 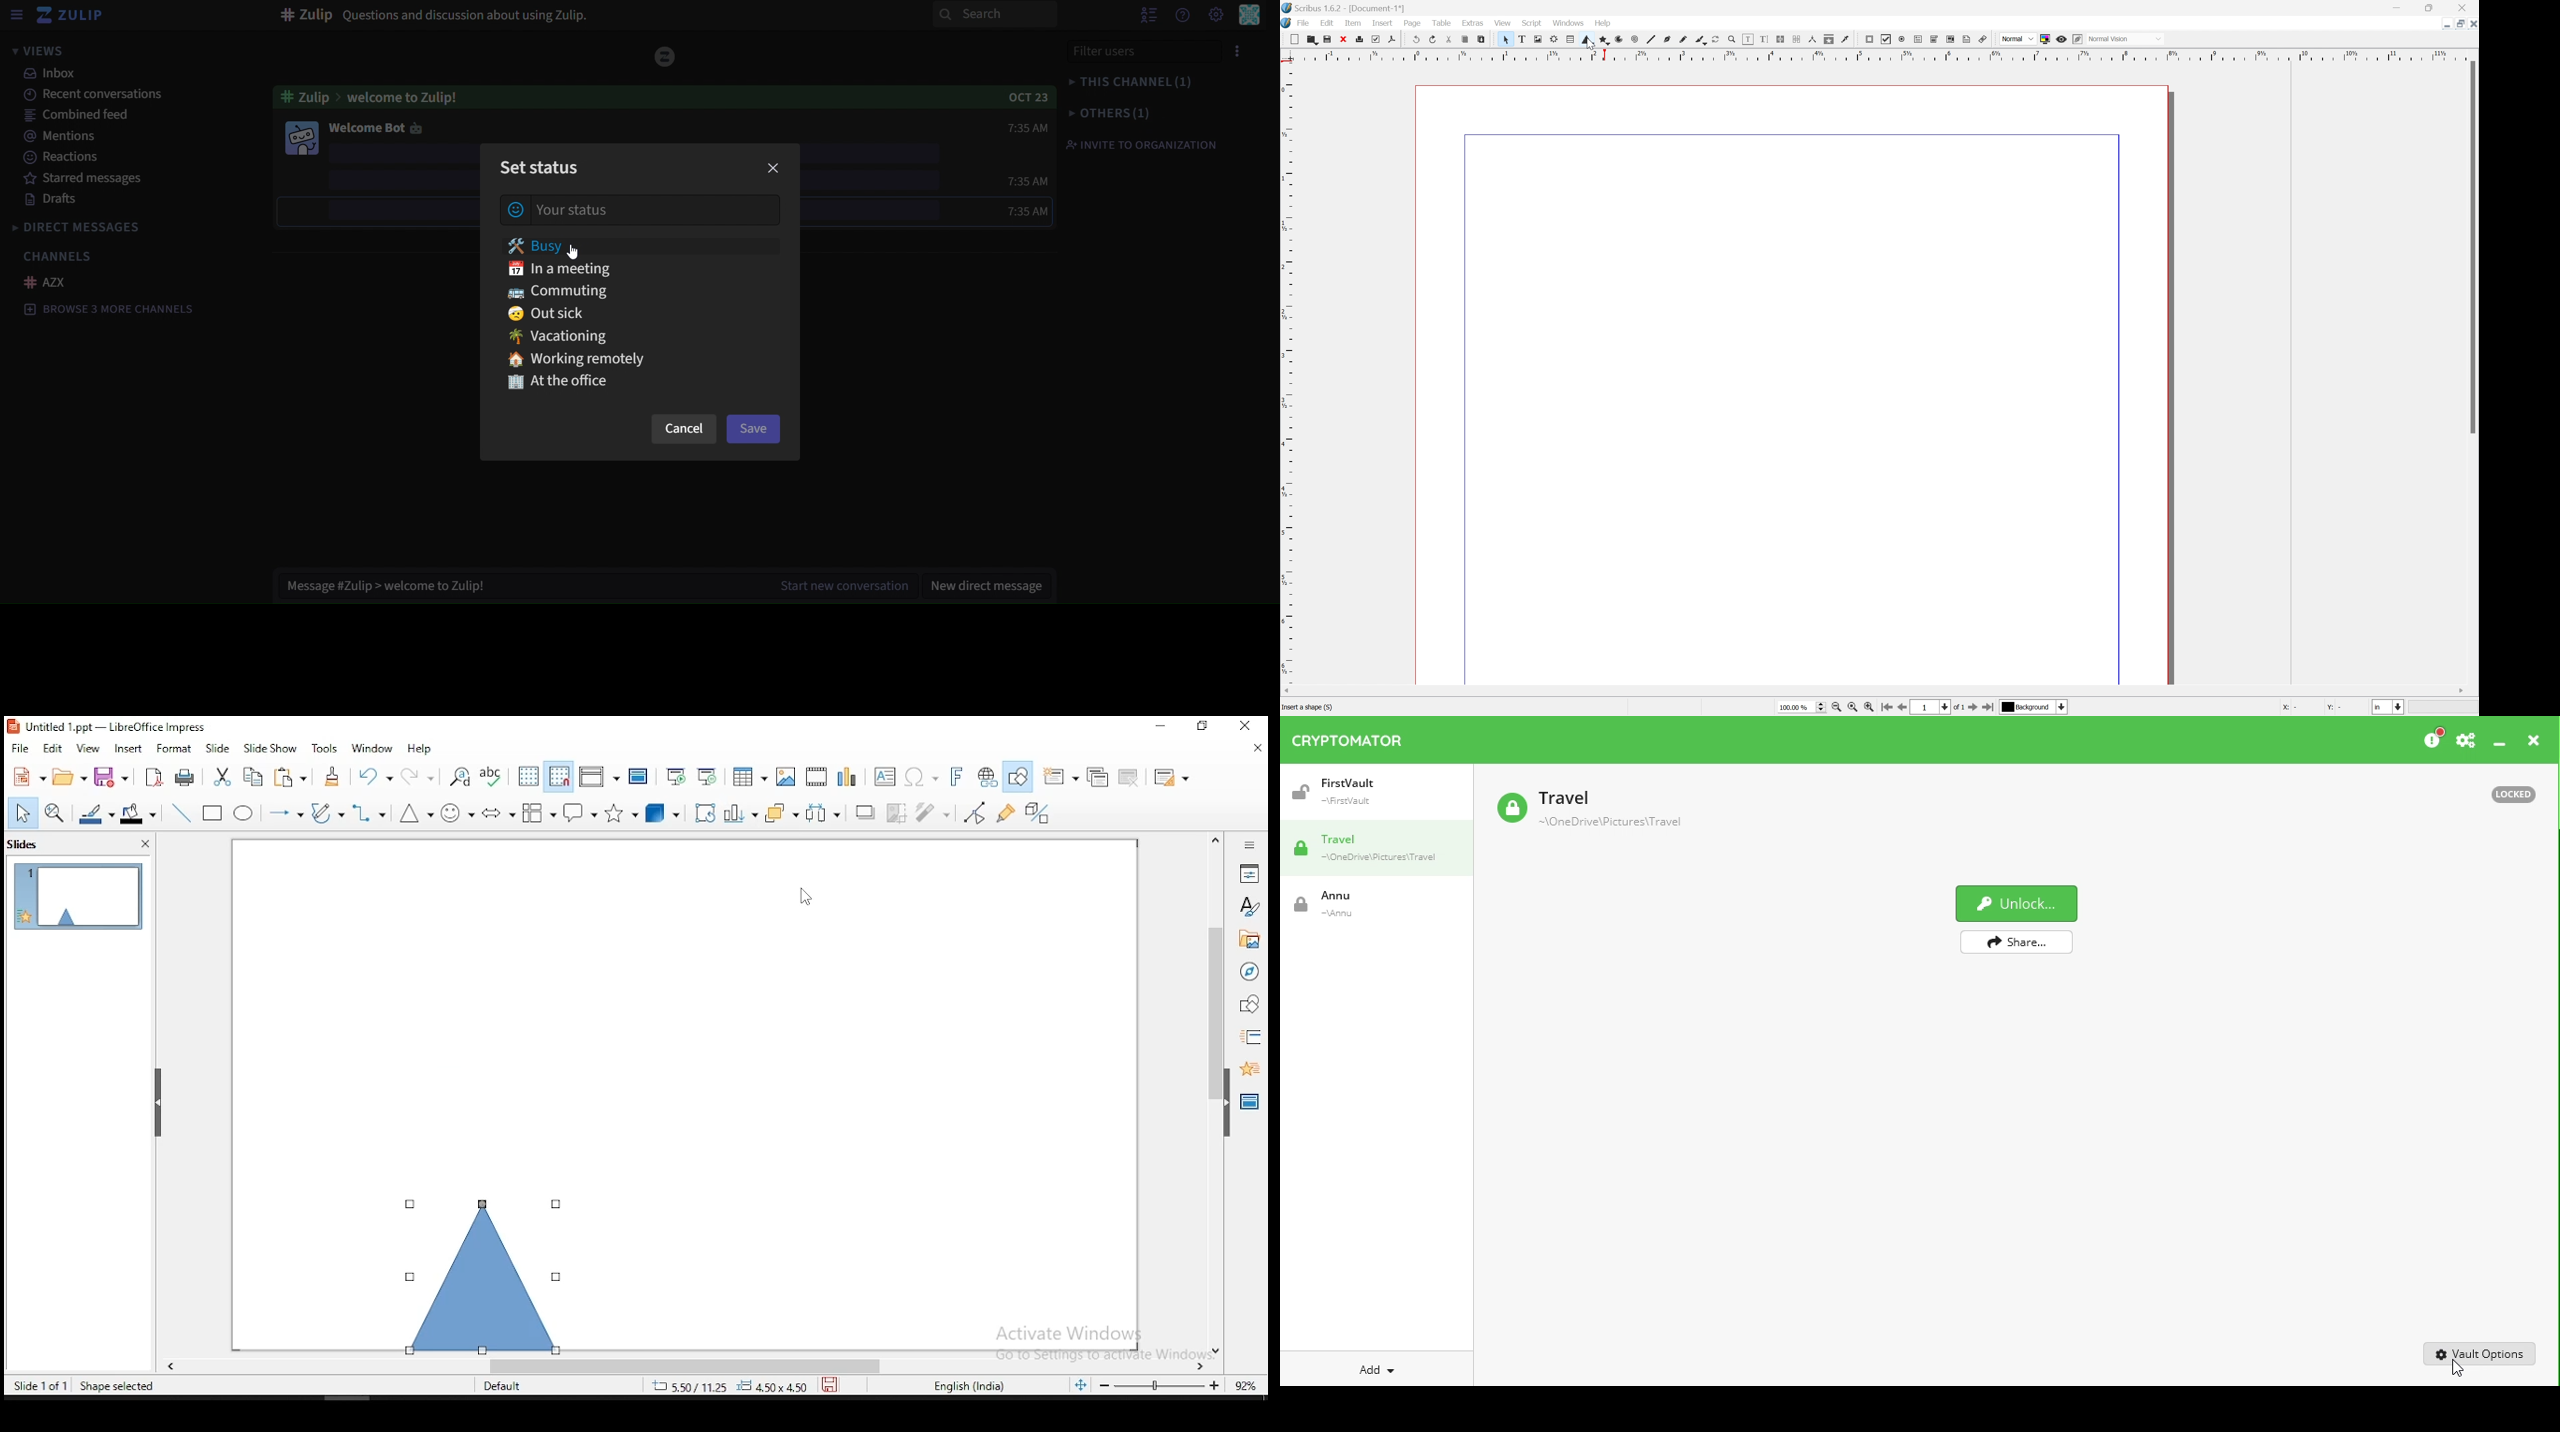 I want to click on styles, so click(x=1251, y=909).